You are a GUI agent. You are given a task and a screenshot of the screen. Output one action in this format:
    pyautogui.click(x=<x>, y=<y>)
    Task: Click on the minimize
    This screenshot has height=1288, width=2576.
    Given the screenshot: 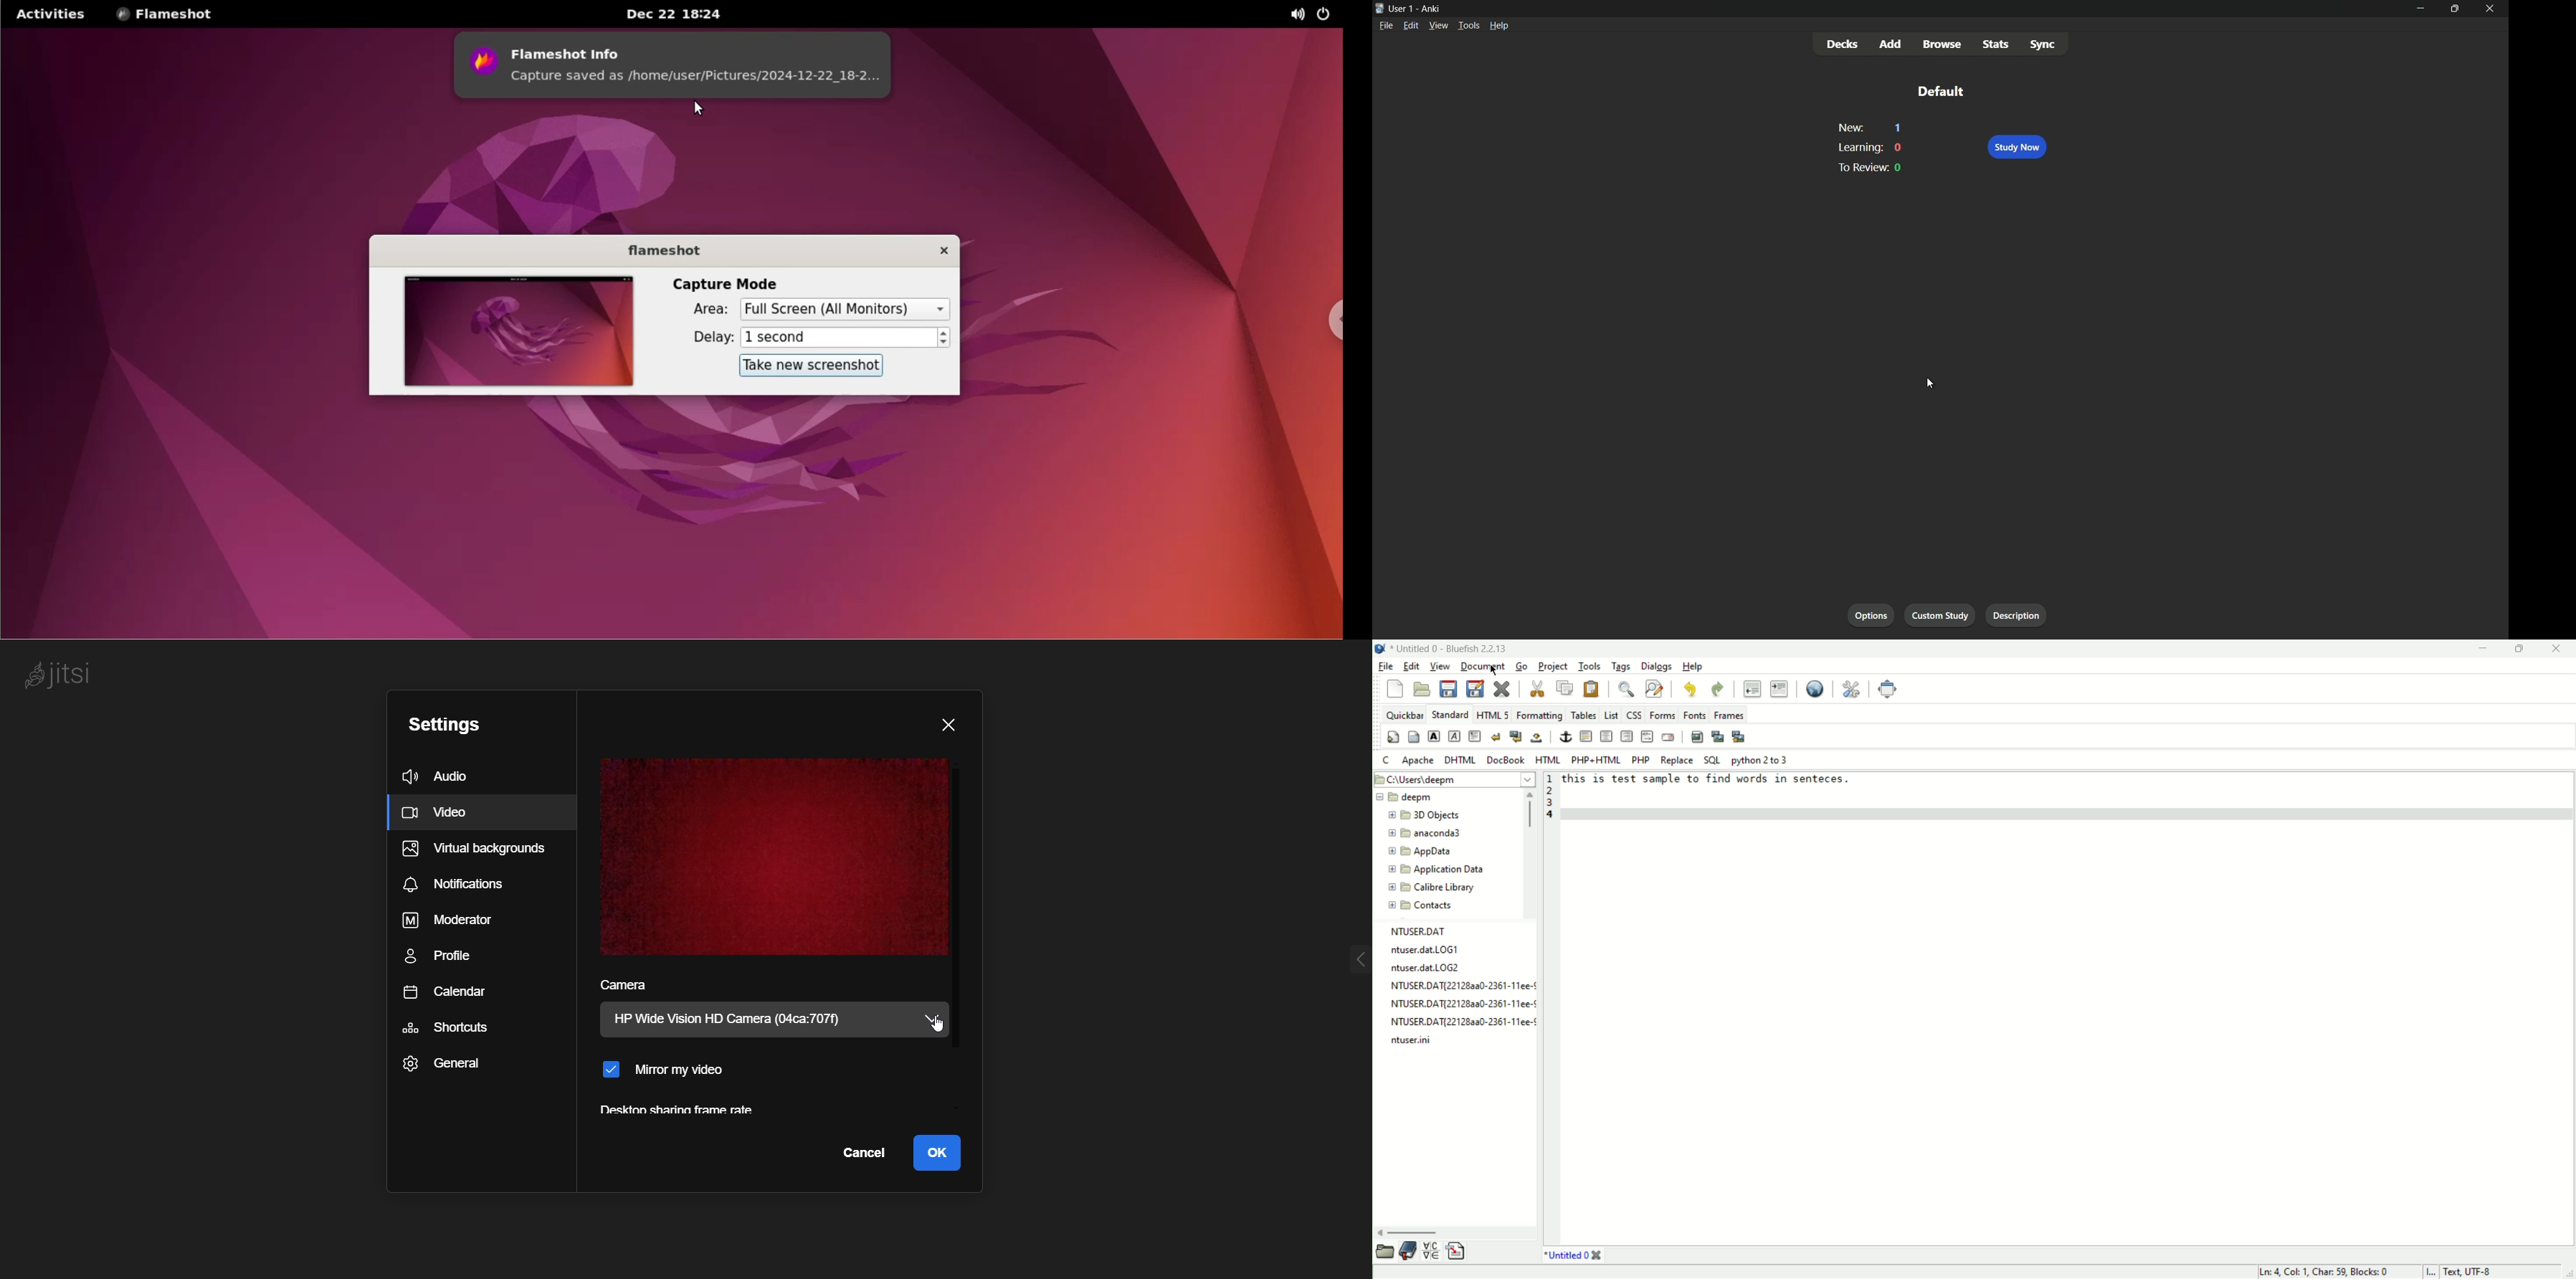 What is the action you would take?
    pyautogui.click(x=2422, y=8)
    